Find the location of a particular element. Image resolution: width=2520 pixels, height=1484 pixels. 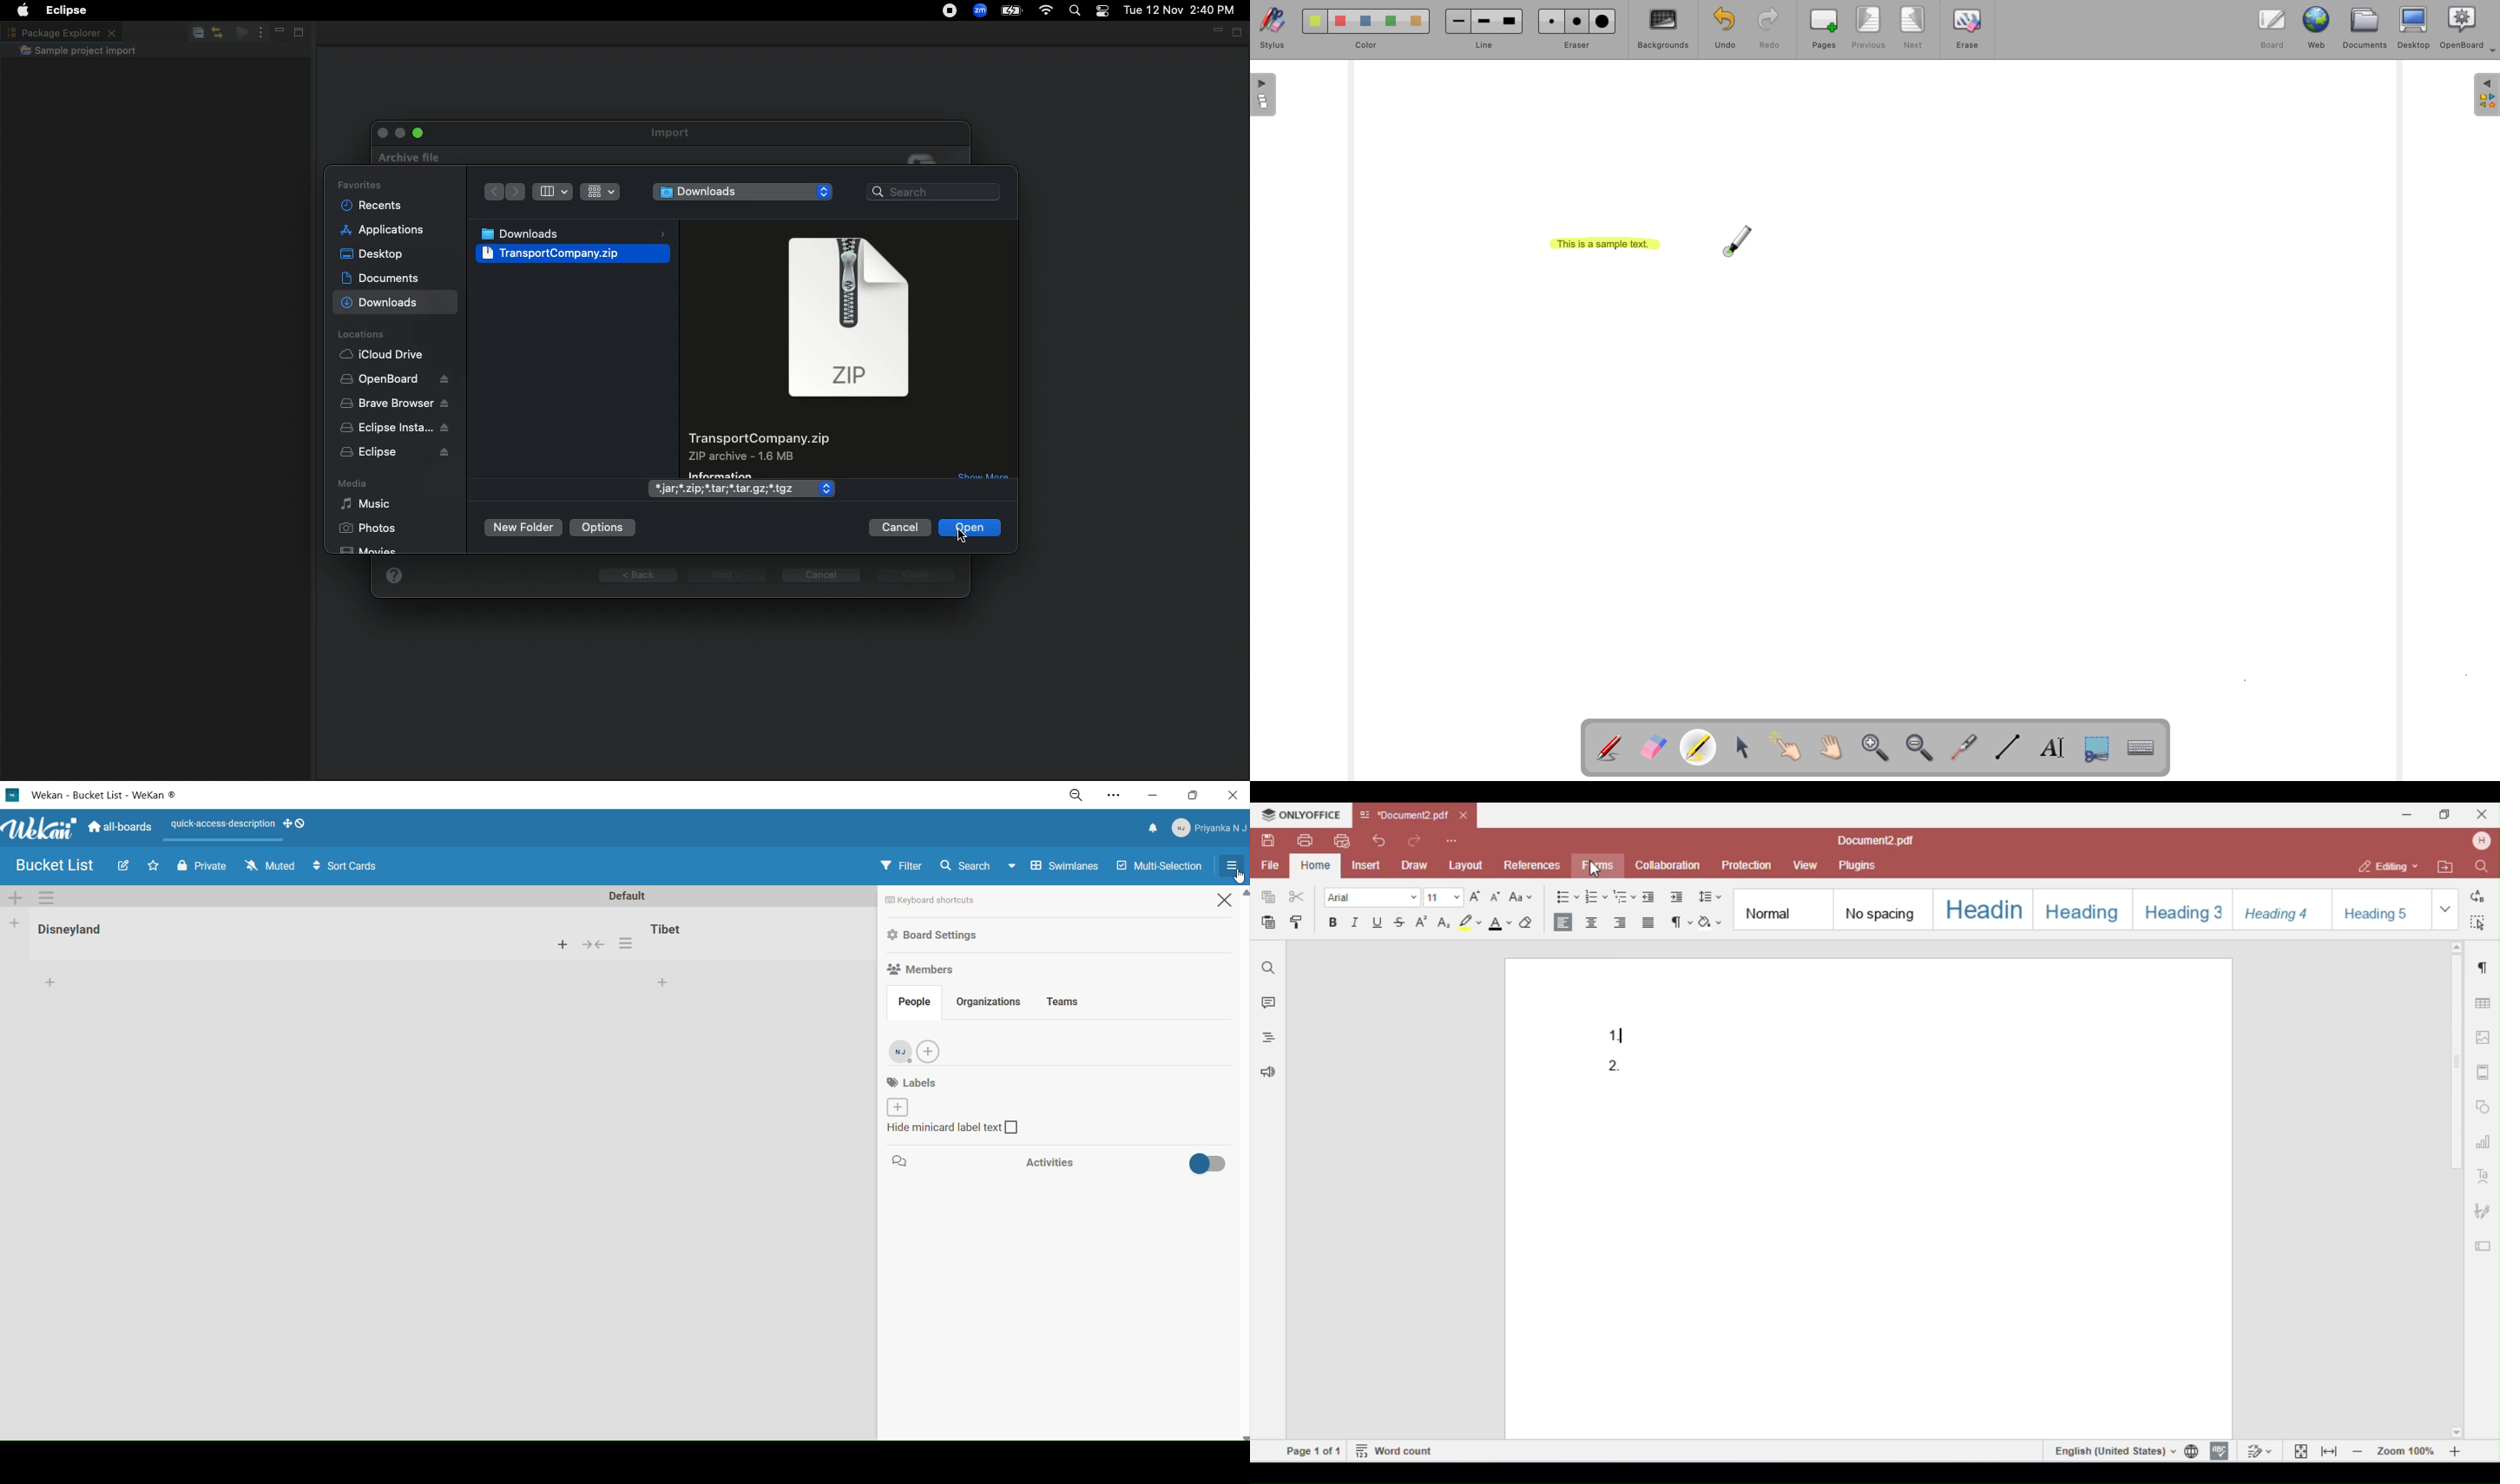

close is located at coordinates (1236, 796).